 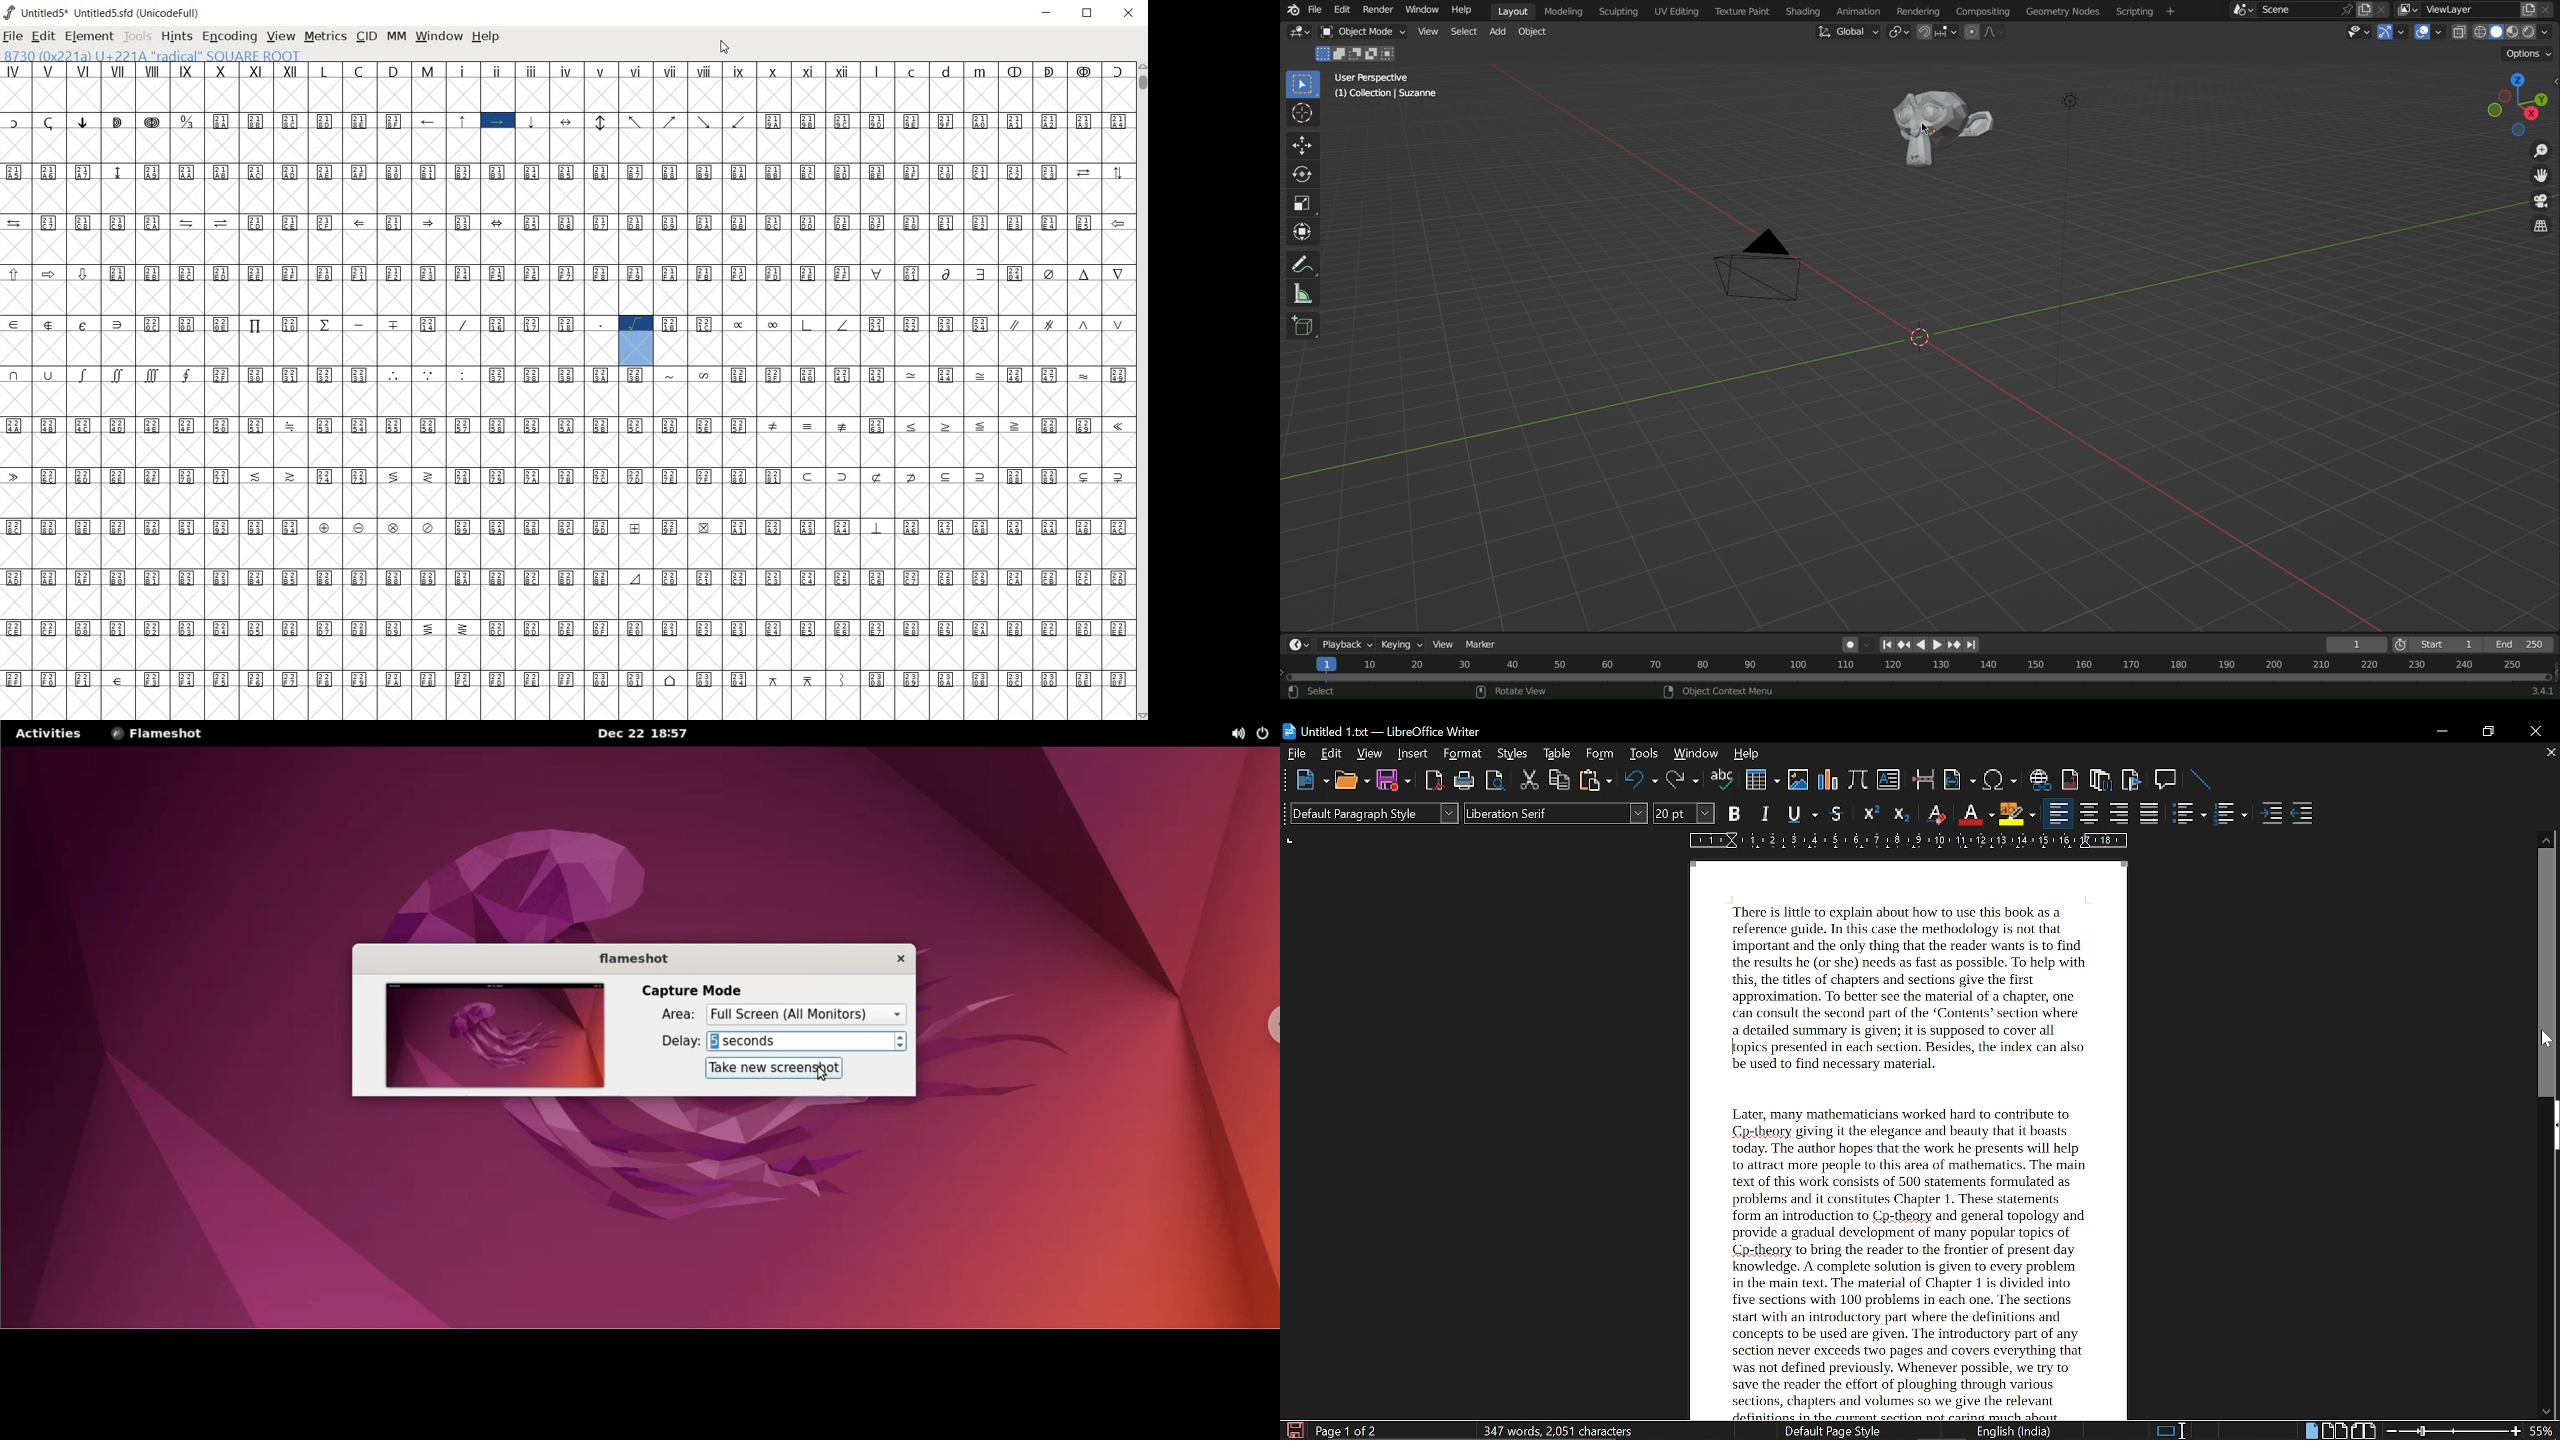 I want to click on current language, so click(x=2012, y=1431).